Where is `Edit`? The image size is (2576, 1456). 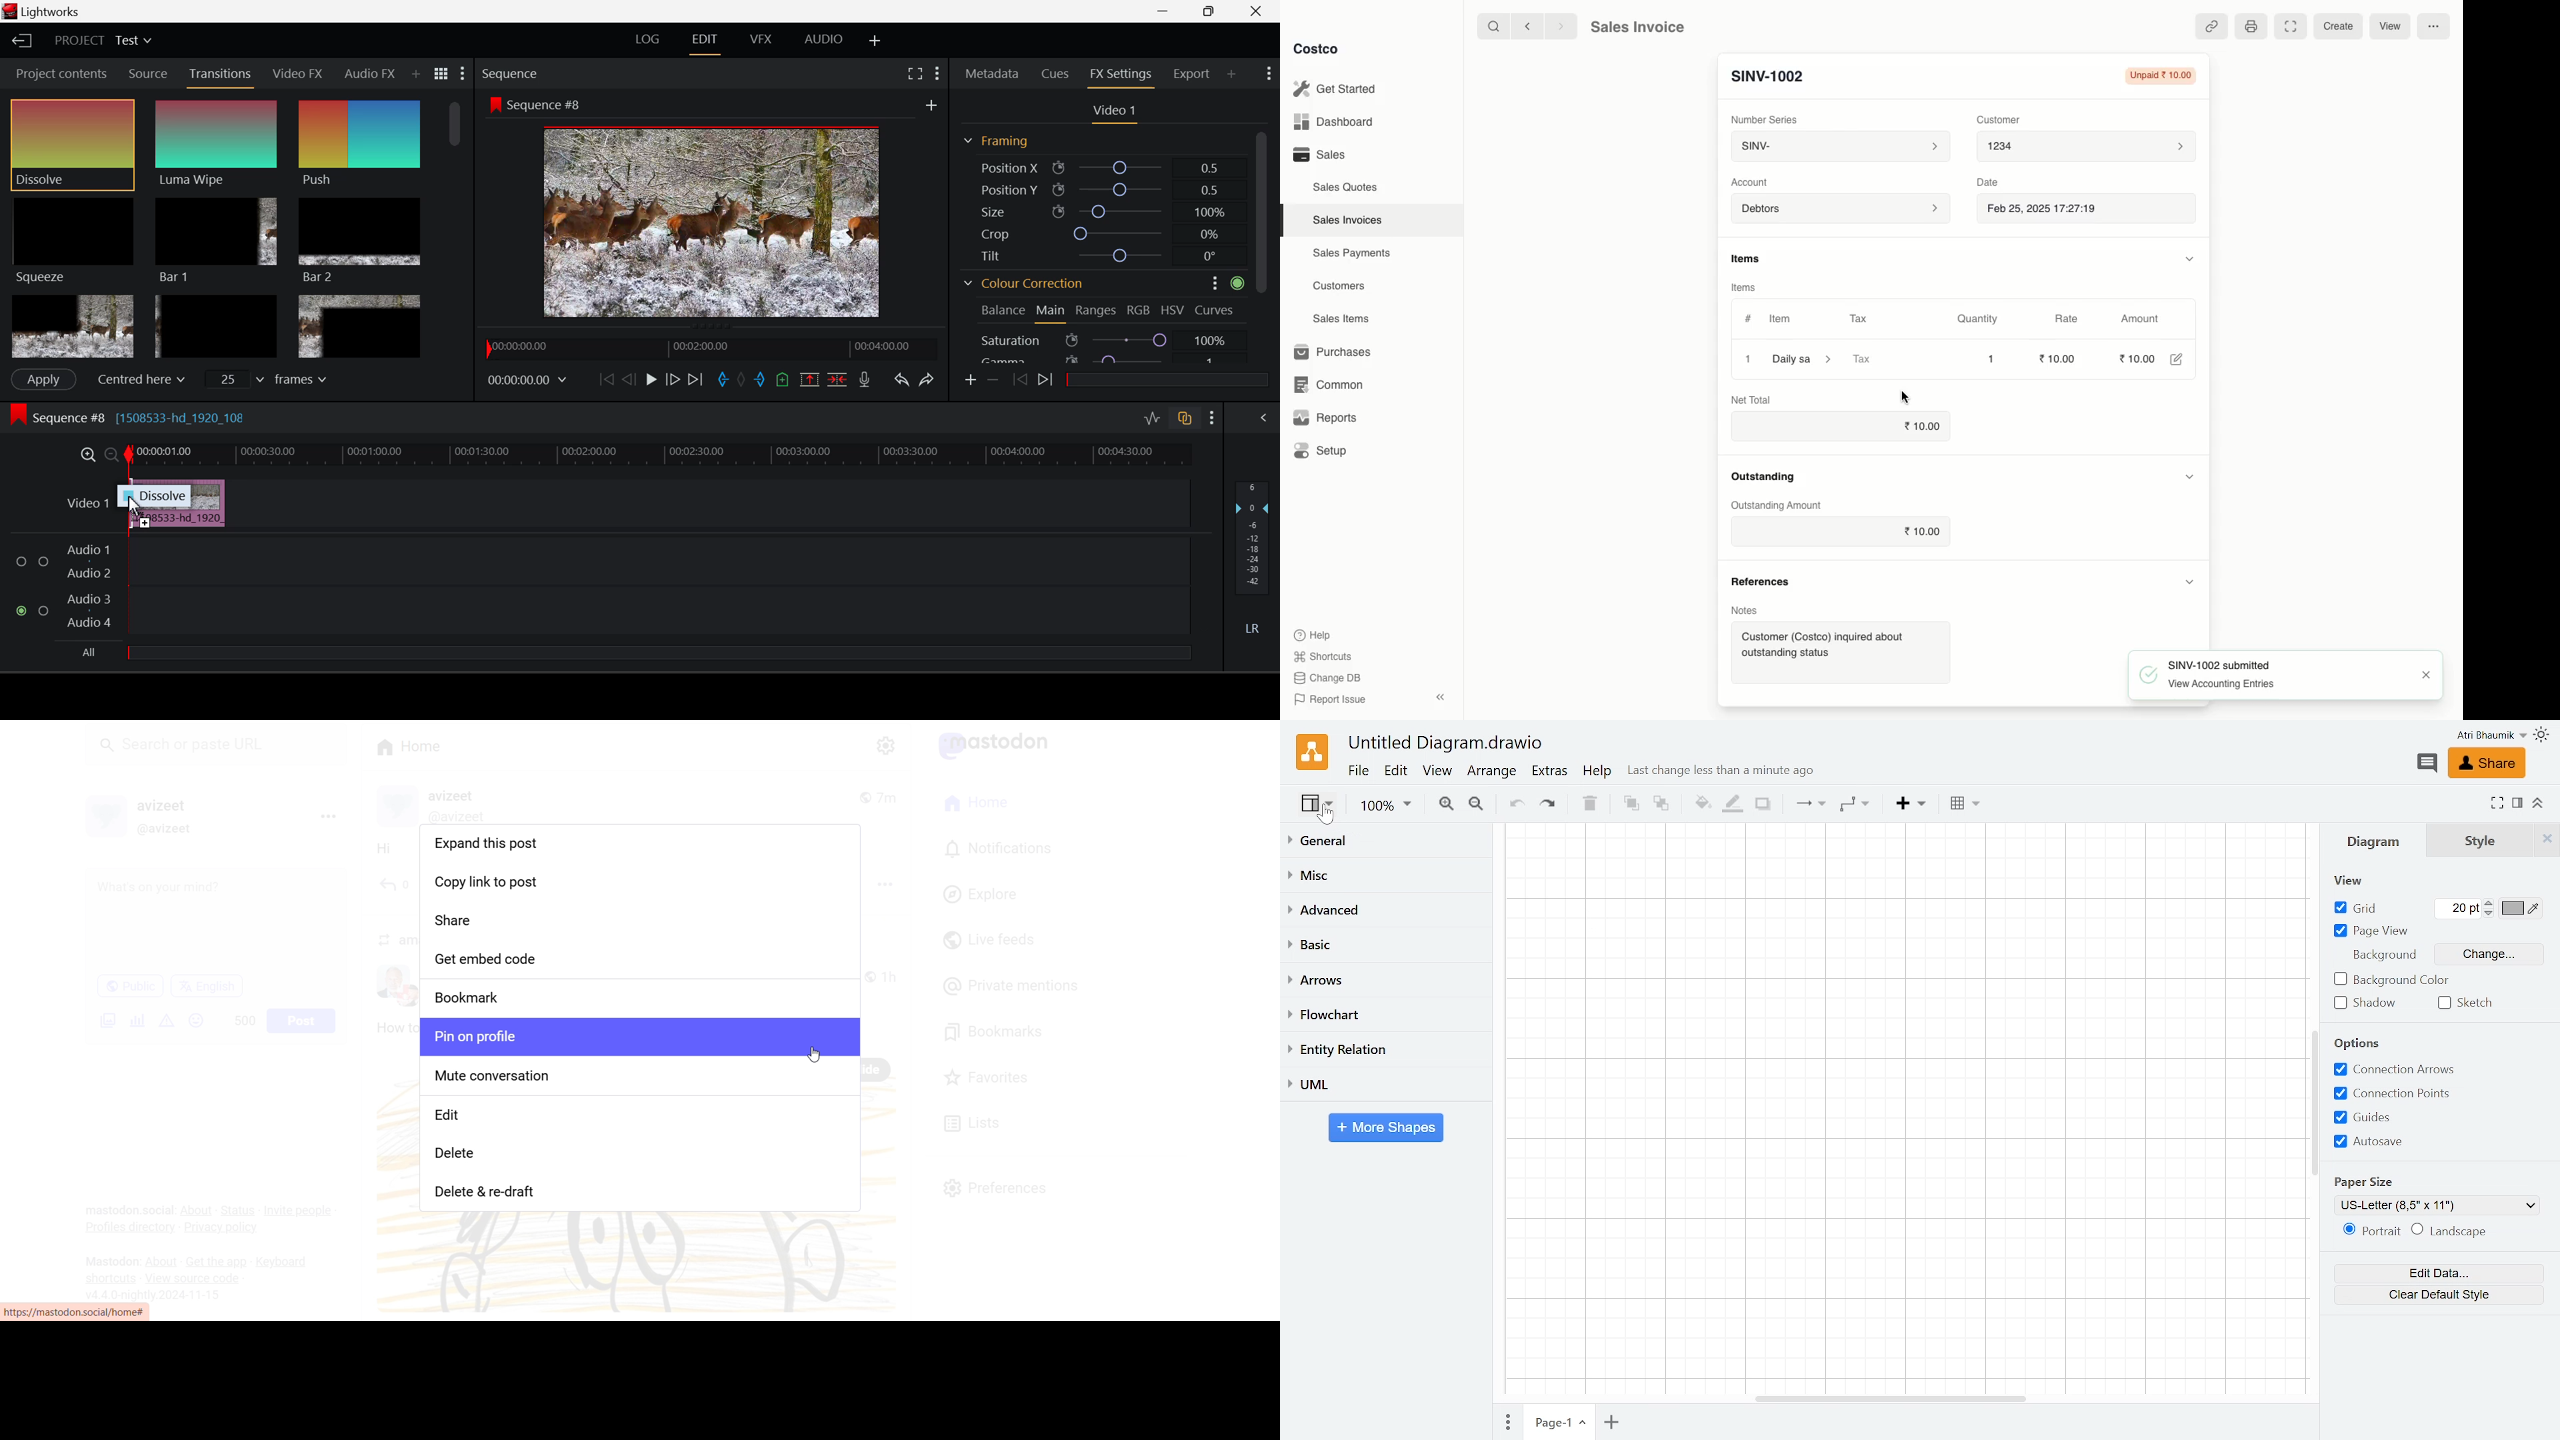 Edit is located at coordinates (2176, 359).